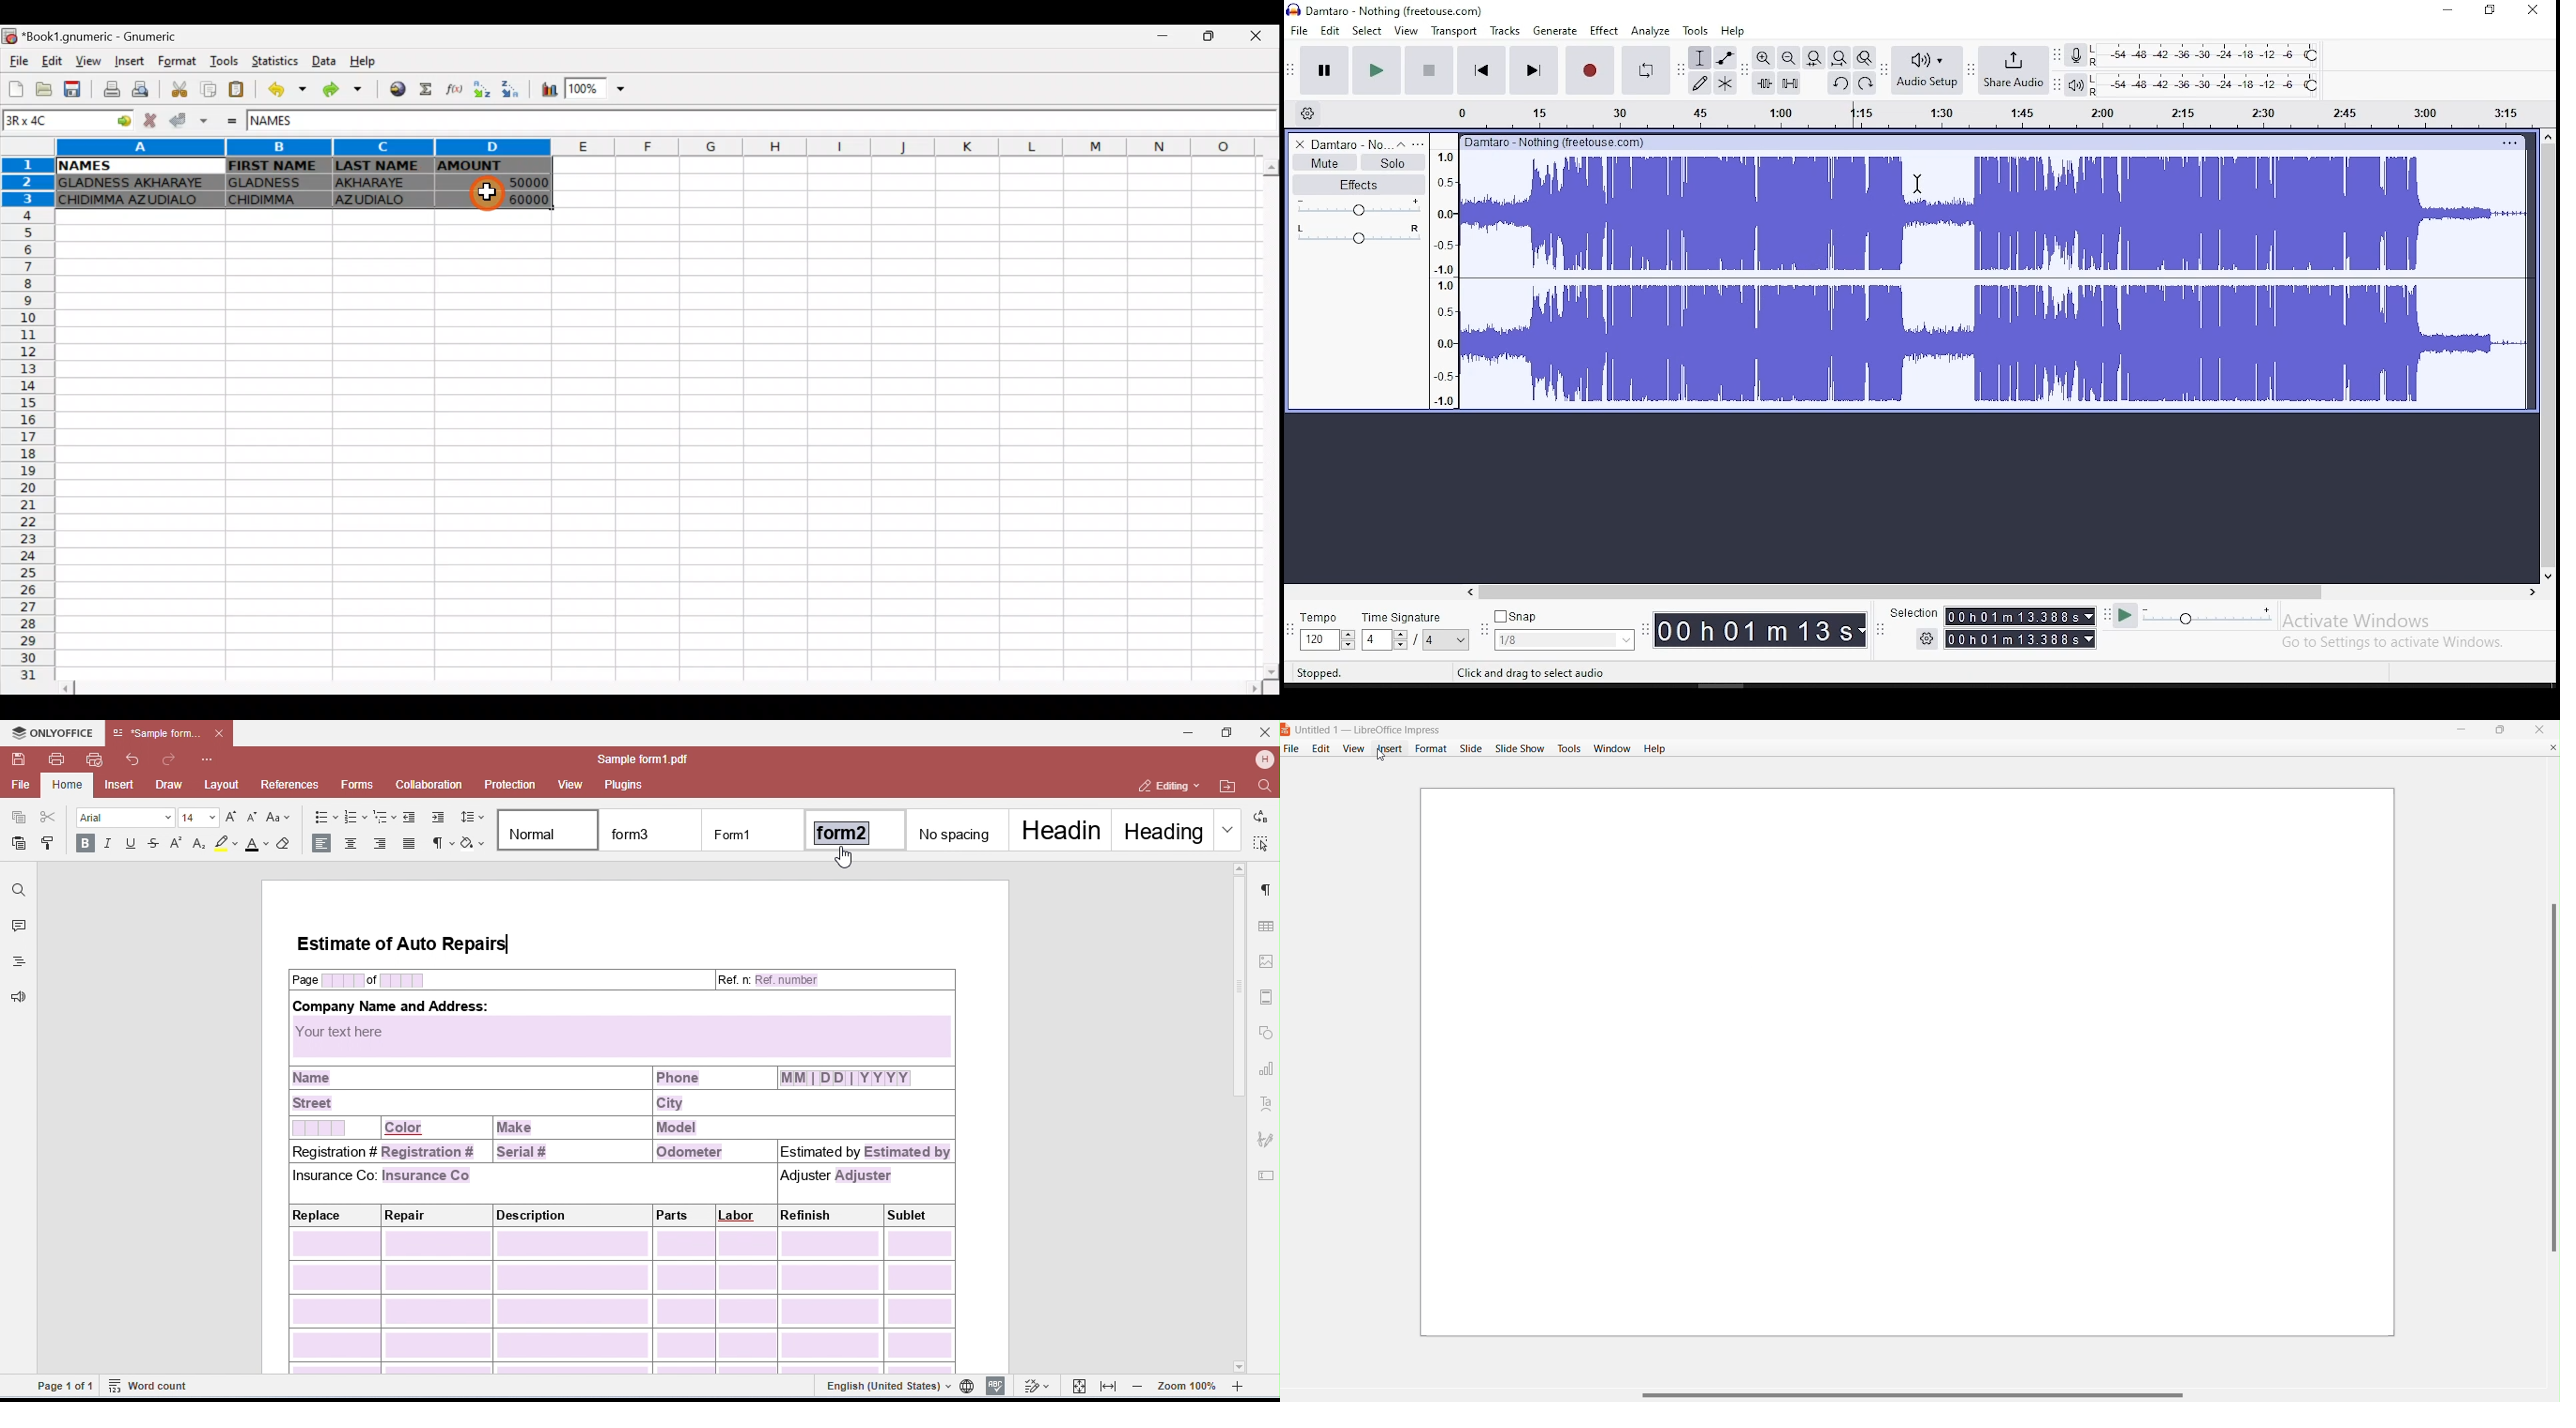 The height and width of the screenshot is (1428, 2576). What do you see at coordinates (1468, 591) in the screenshot?
I see `scroll left` at bounding box center [1468, 591].